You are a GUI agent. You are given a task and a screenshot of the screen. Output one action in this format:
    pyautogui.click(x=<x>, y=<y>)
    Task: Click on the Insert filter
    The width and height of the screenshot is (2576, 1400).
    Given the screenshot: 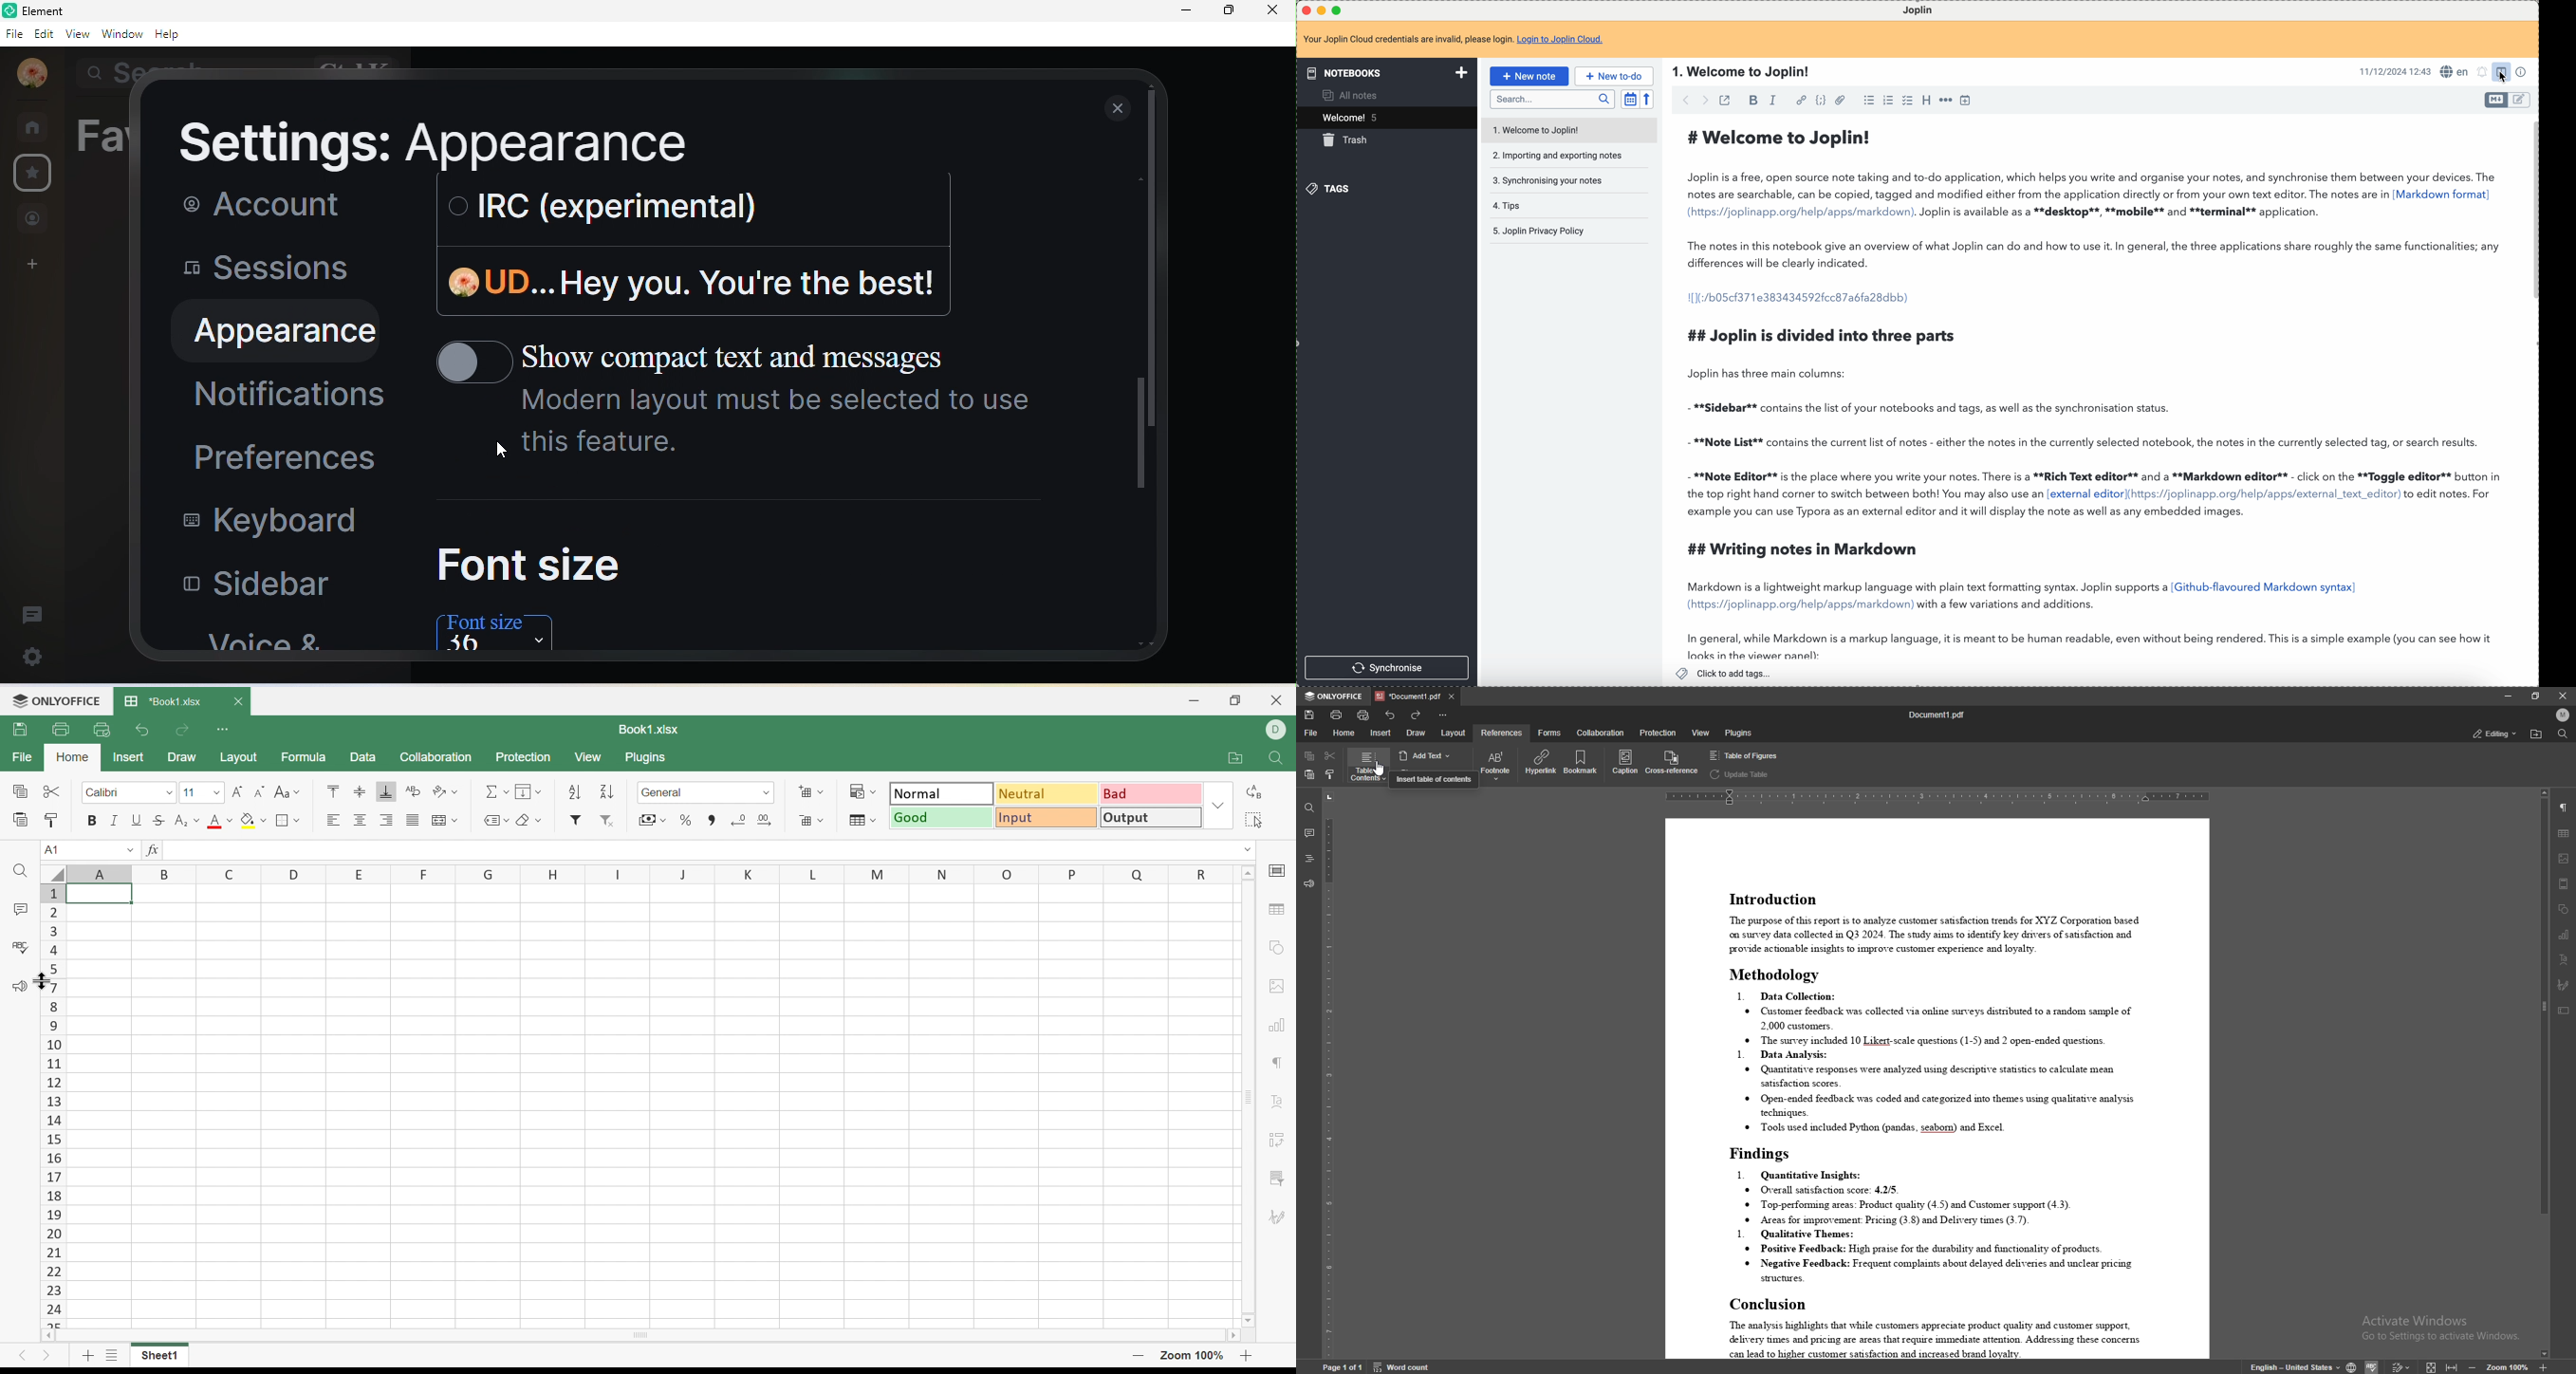 What is the action you would take?
    pyautogui.click(x=578, y=820)
    